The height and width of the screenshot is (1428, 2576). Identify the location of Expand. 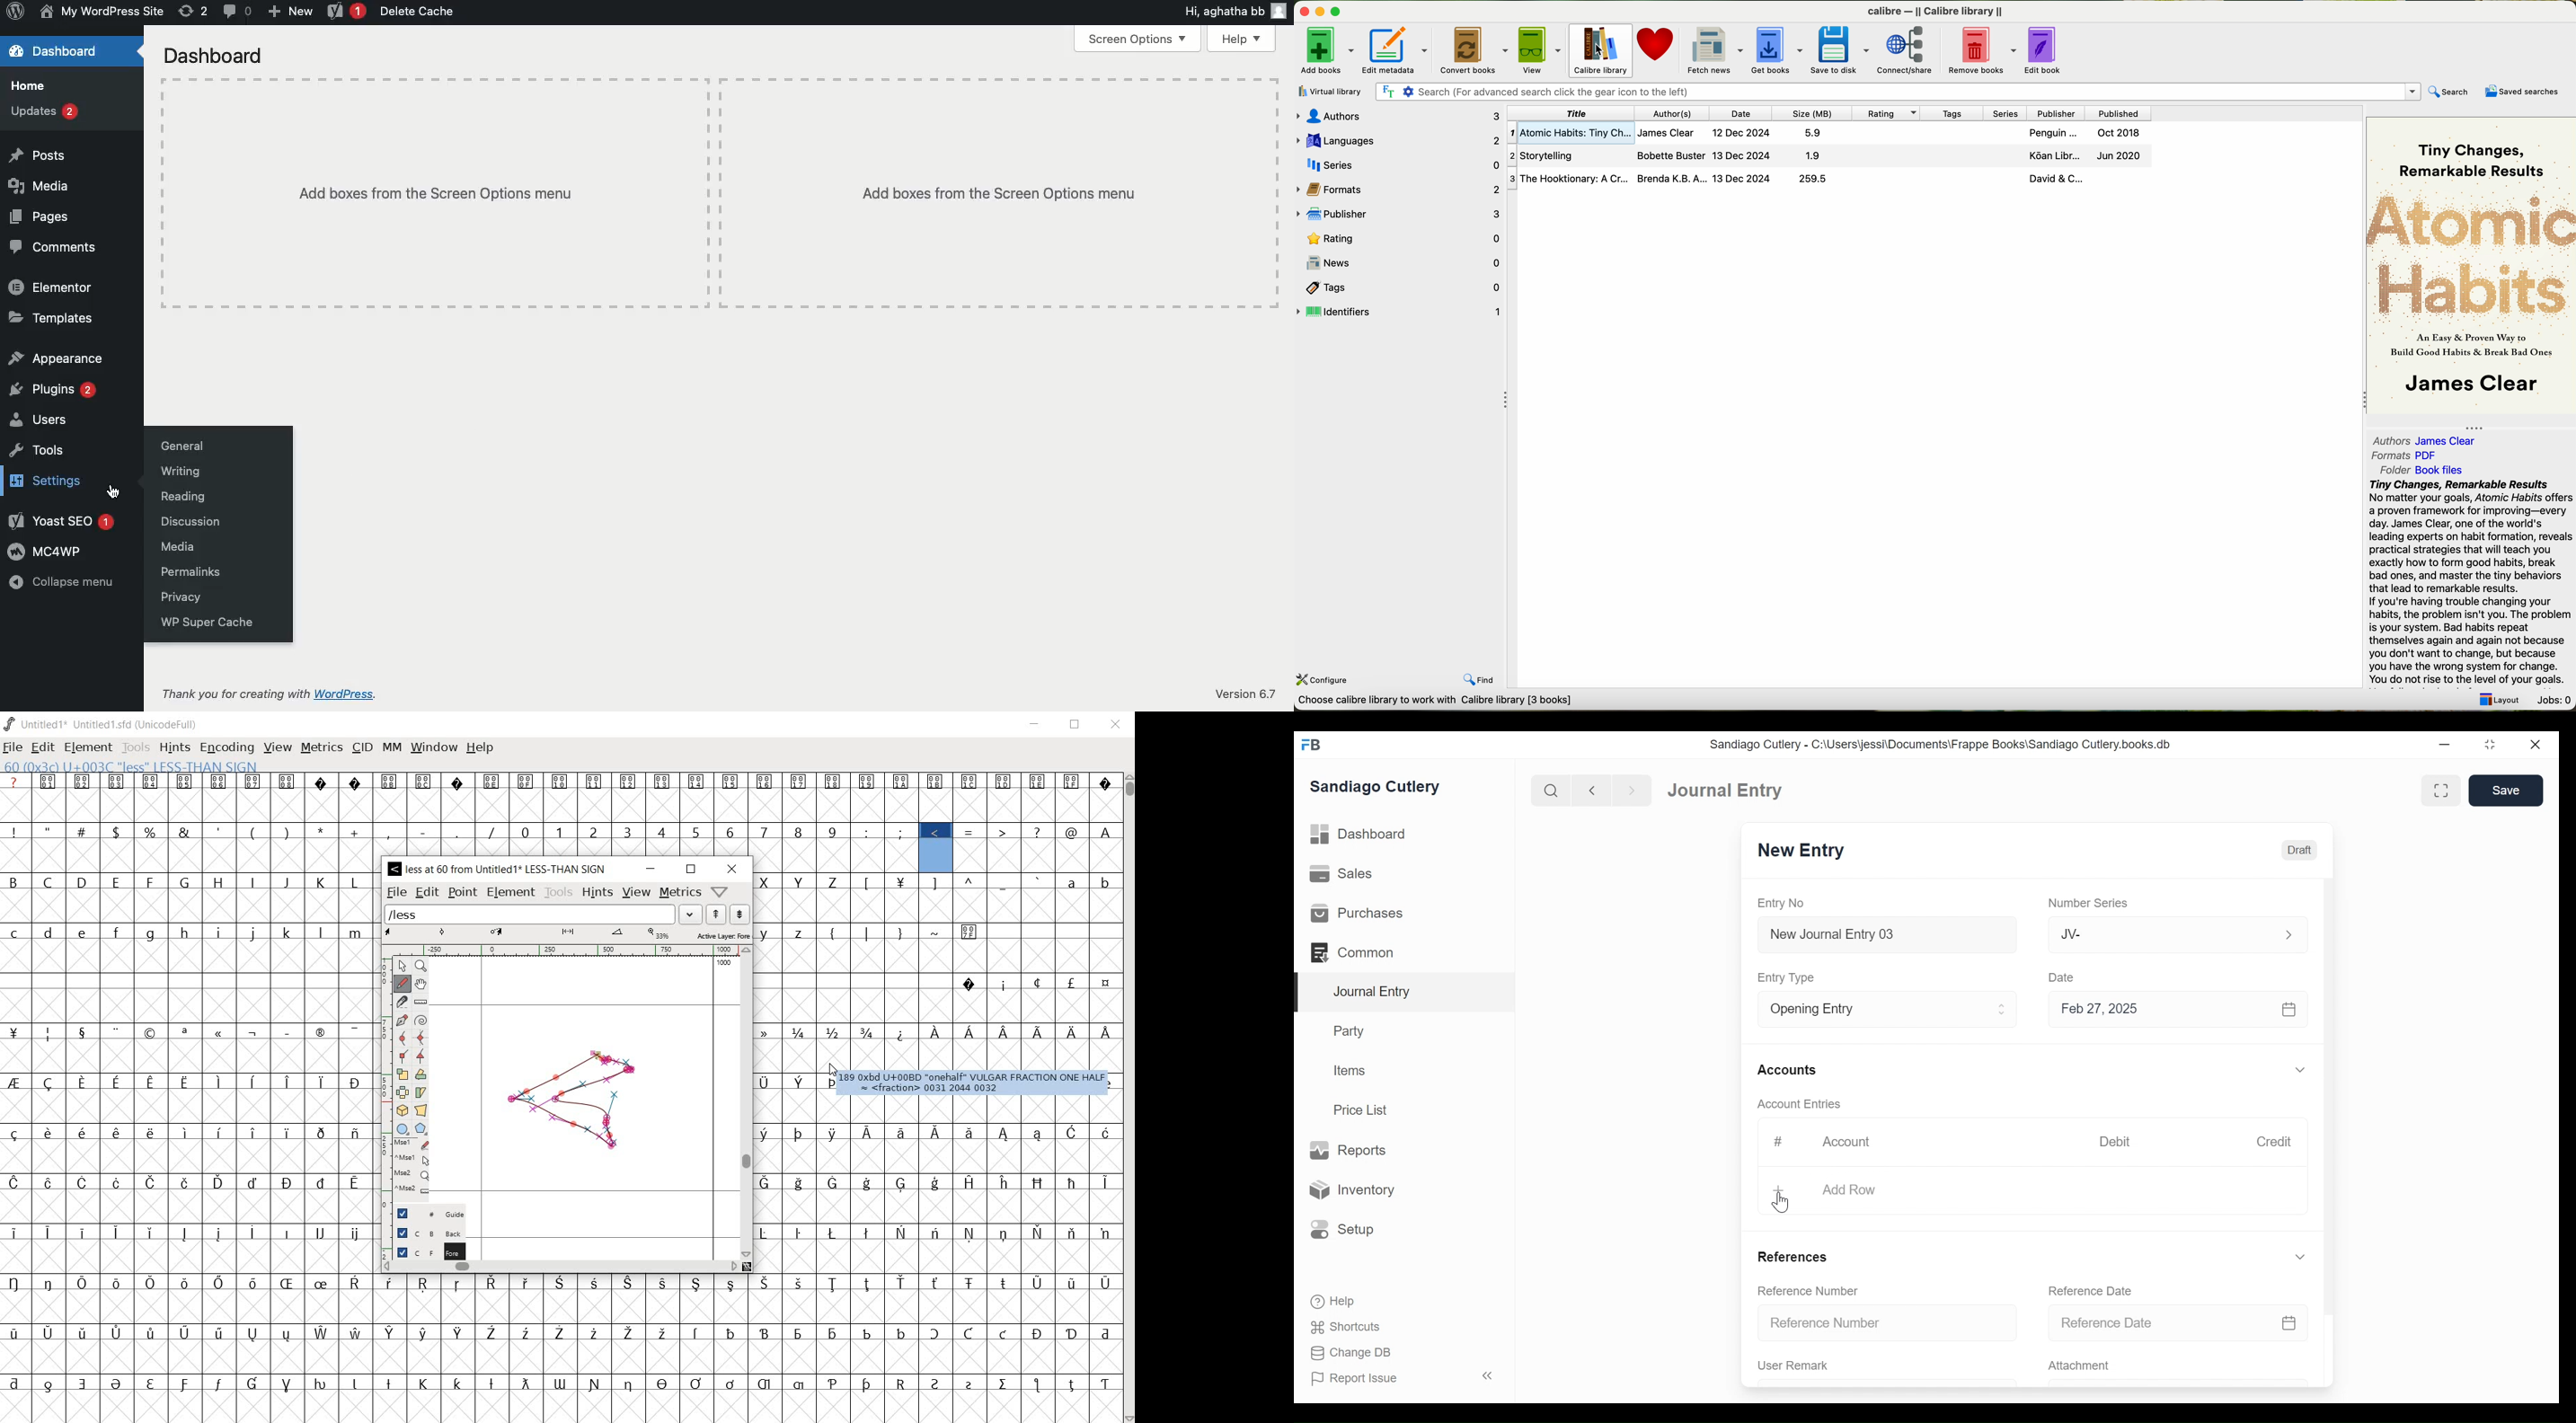
(2003, 1010).